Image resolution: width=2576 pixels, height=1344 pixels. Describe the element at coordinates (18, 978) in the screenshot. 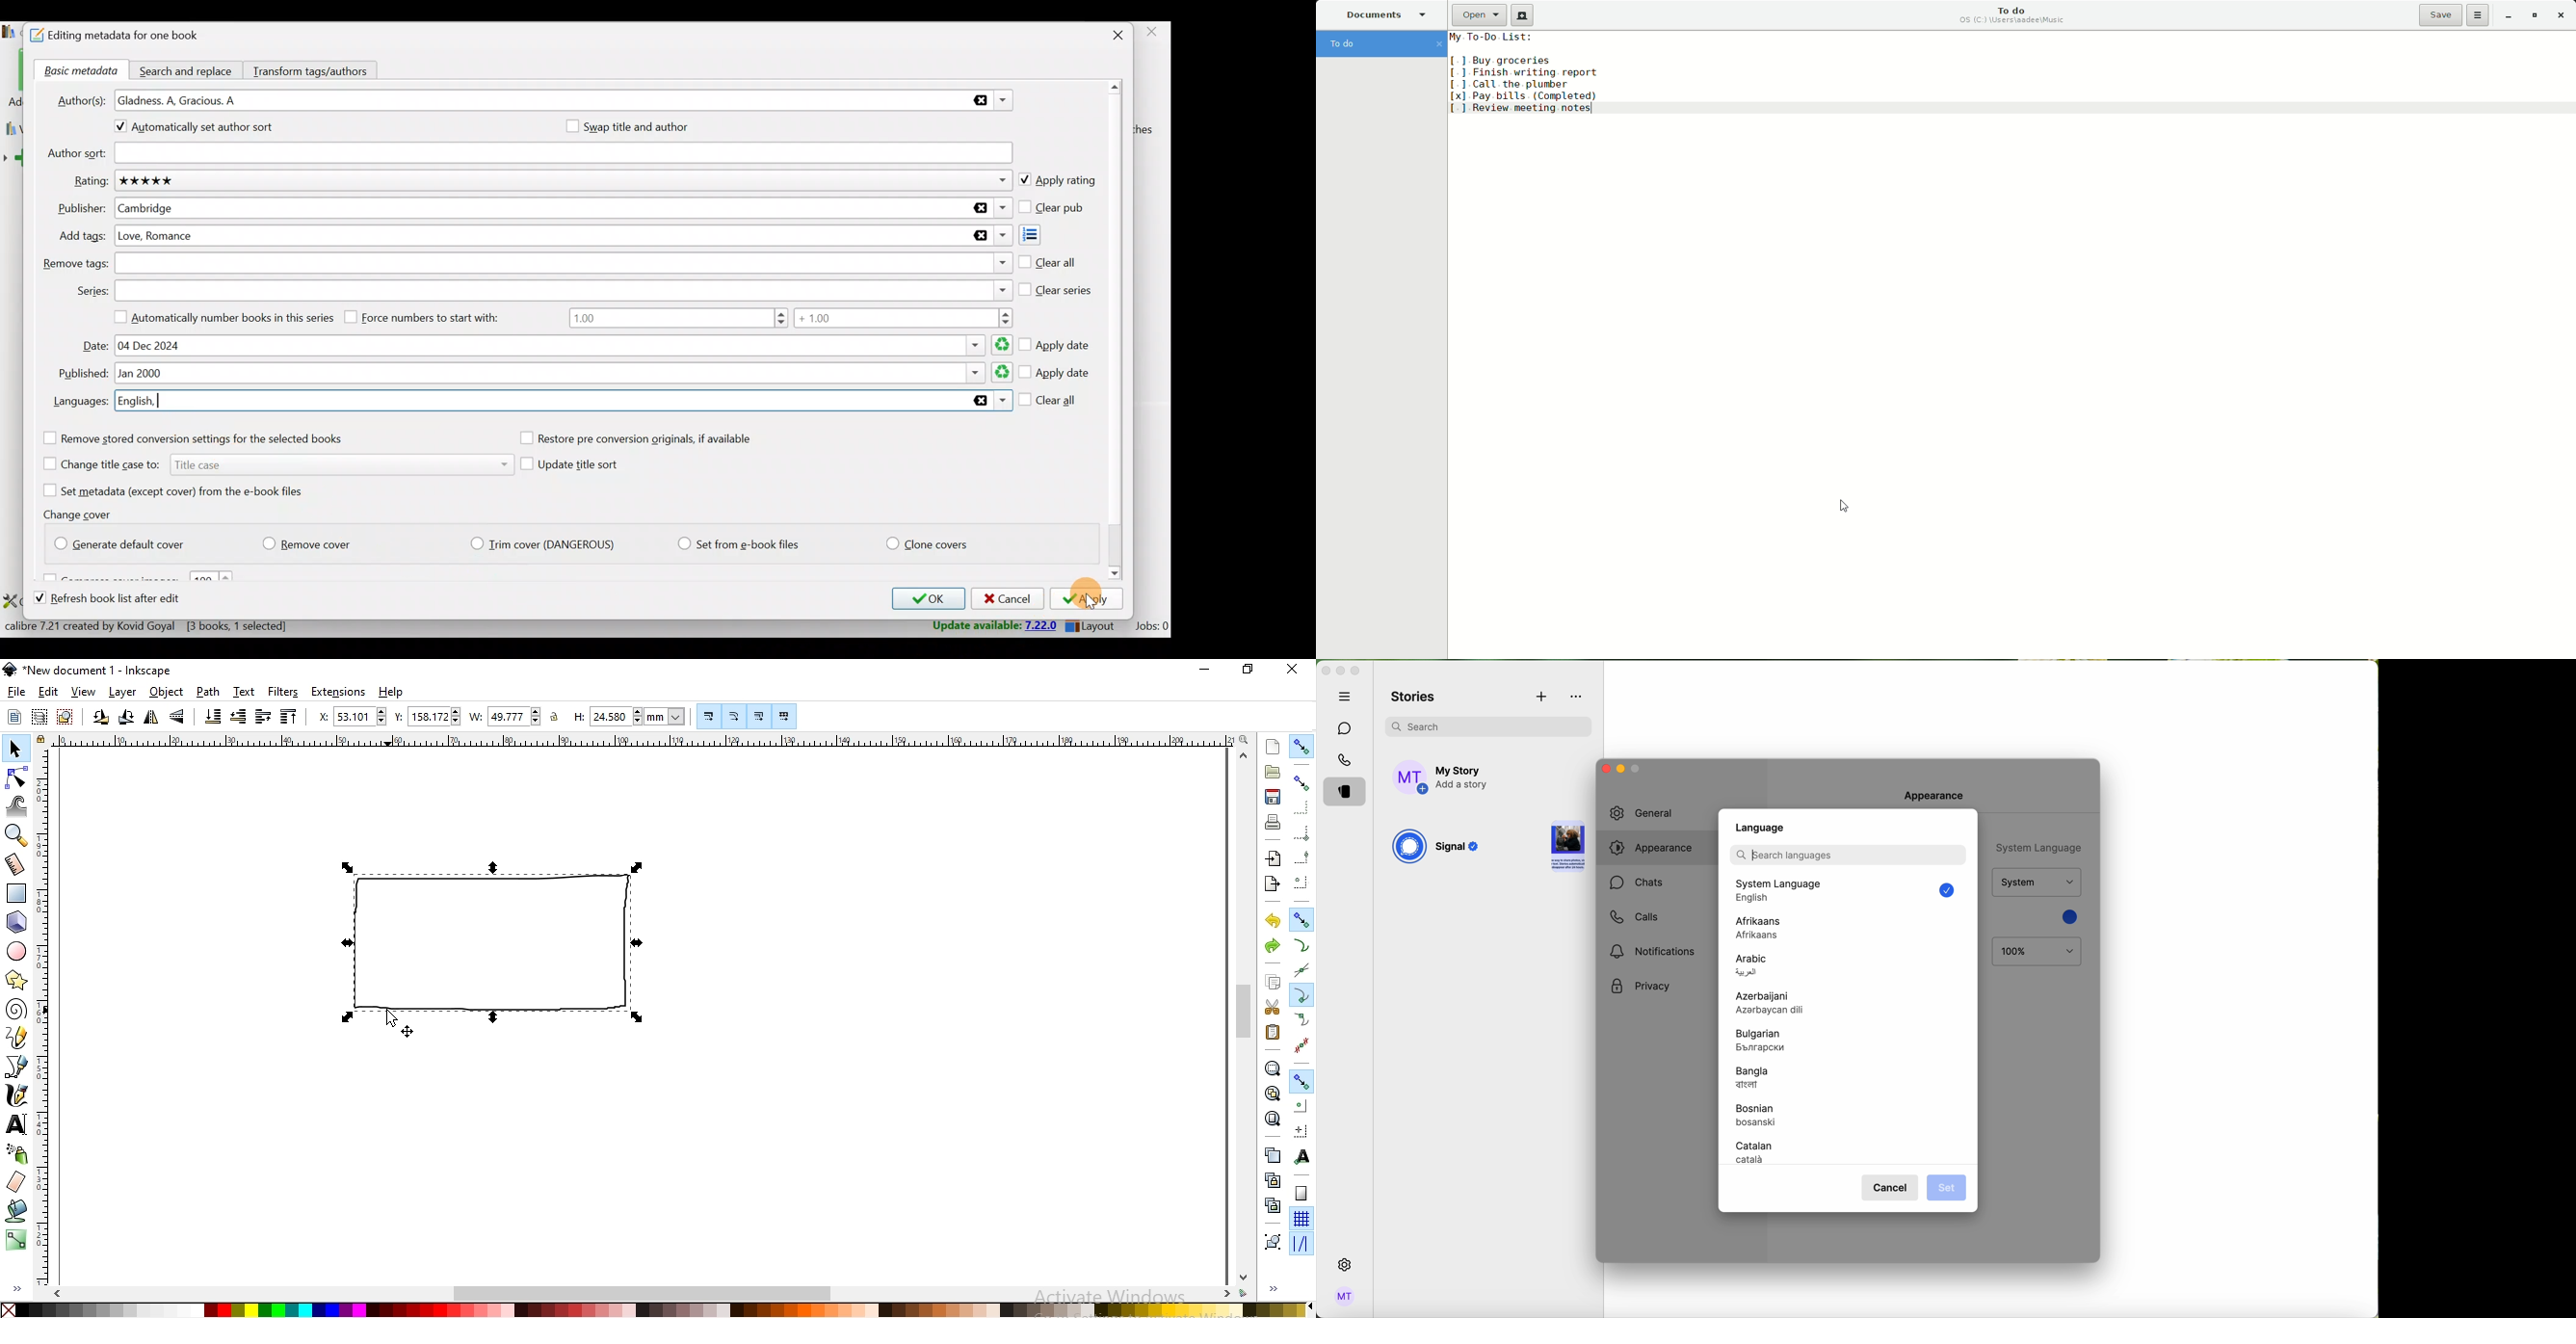

I see `create stars and polygons` at that location.